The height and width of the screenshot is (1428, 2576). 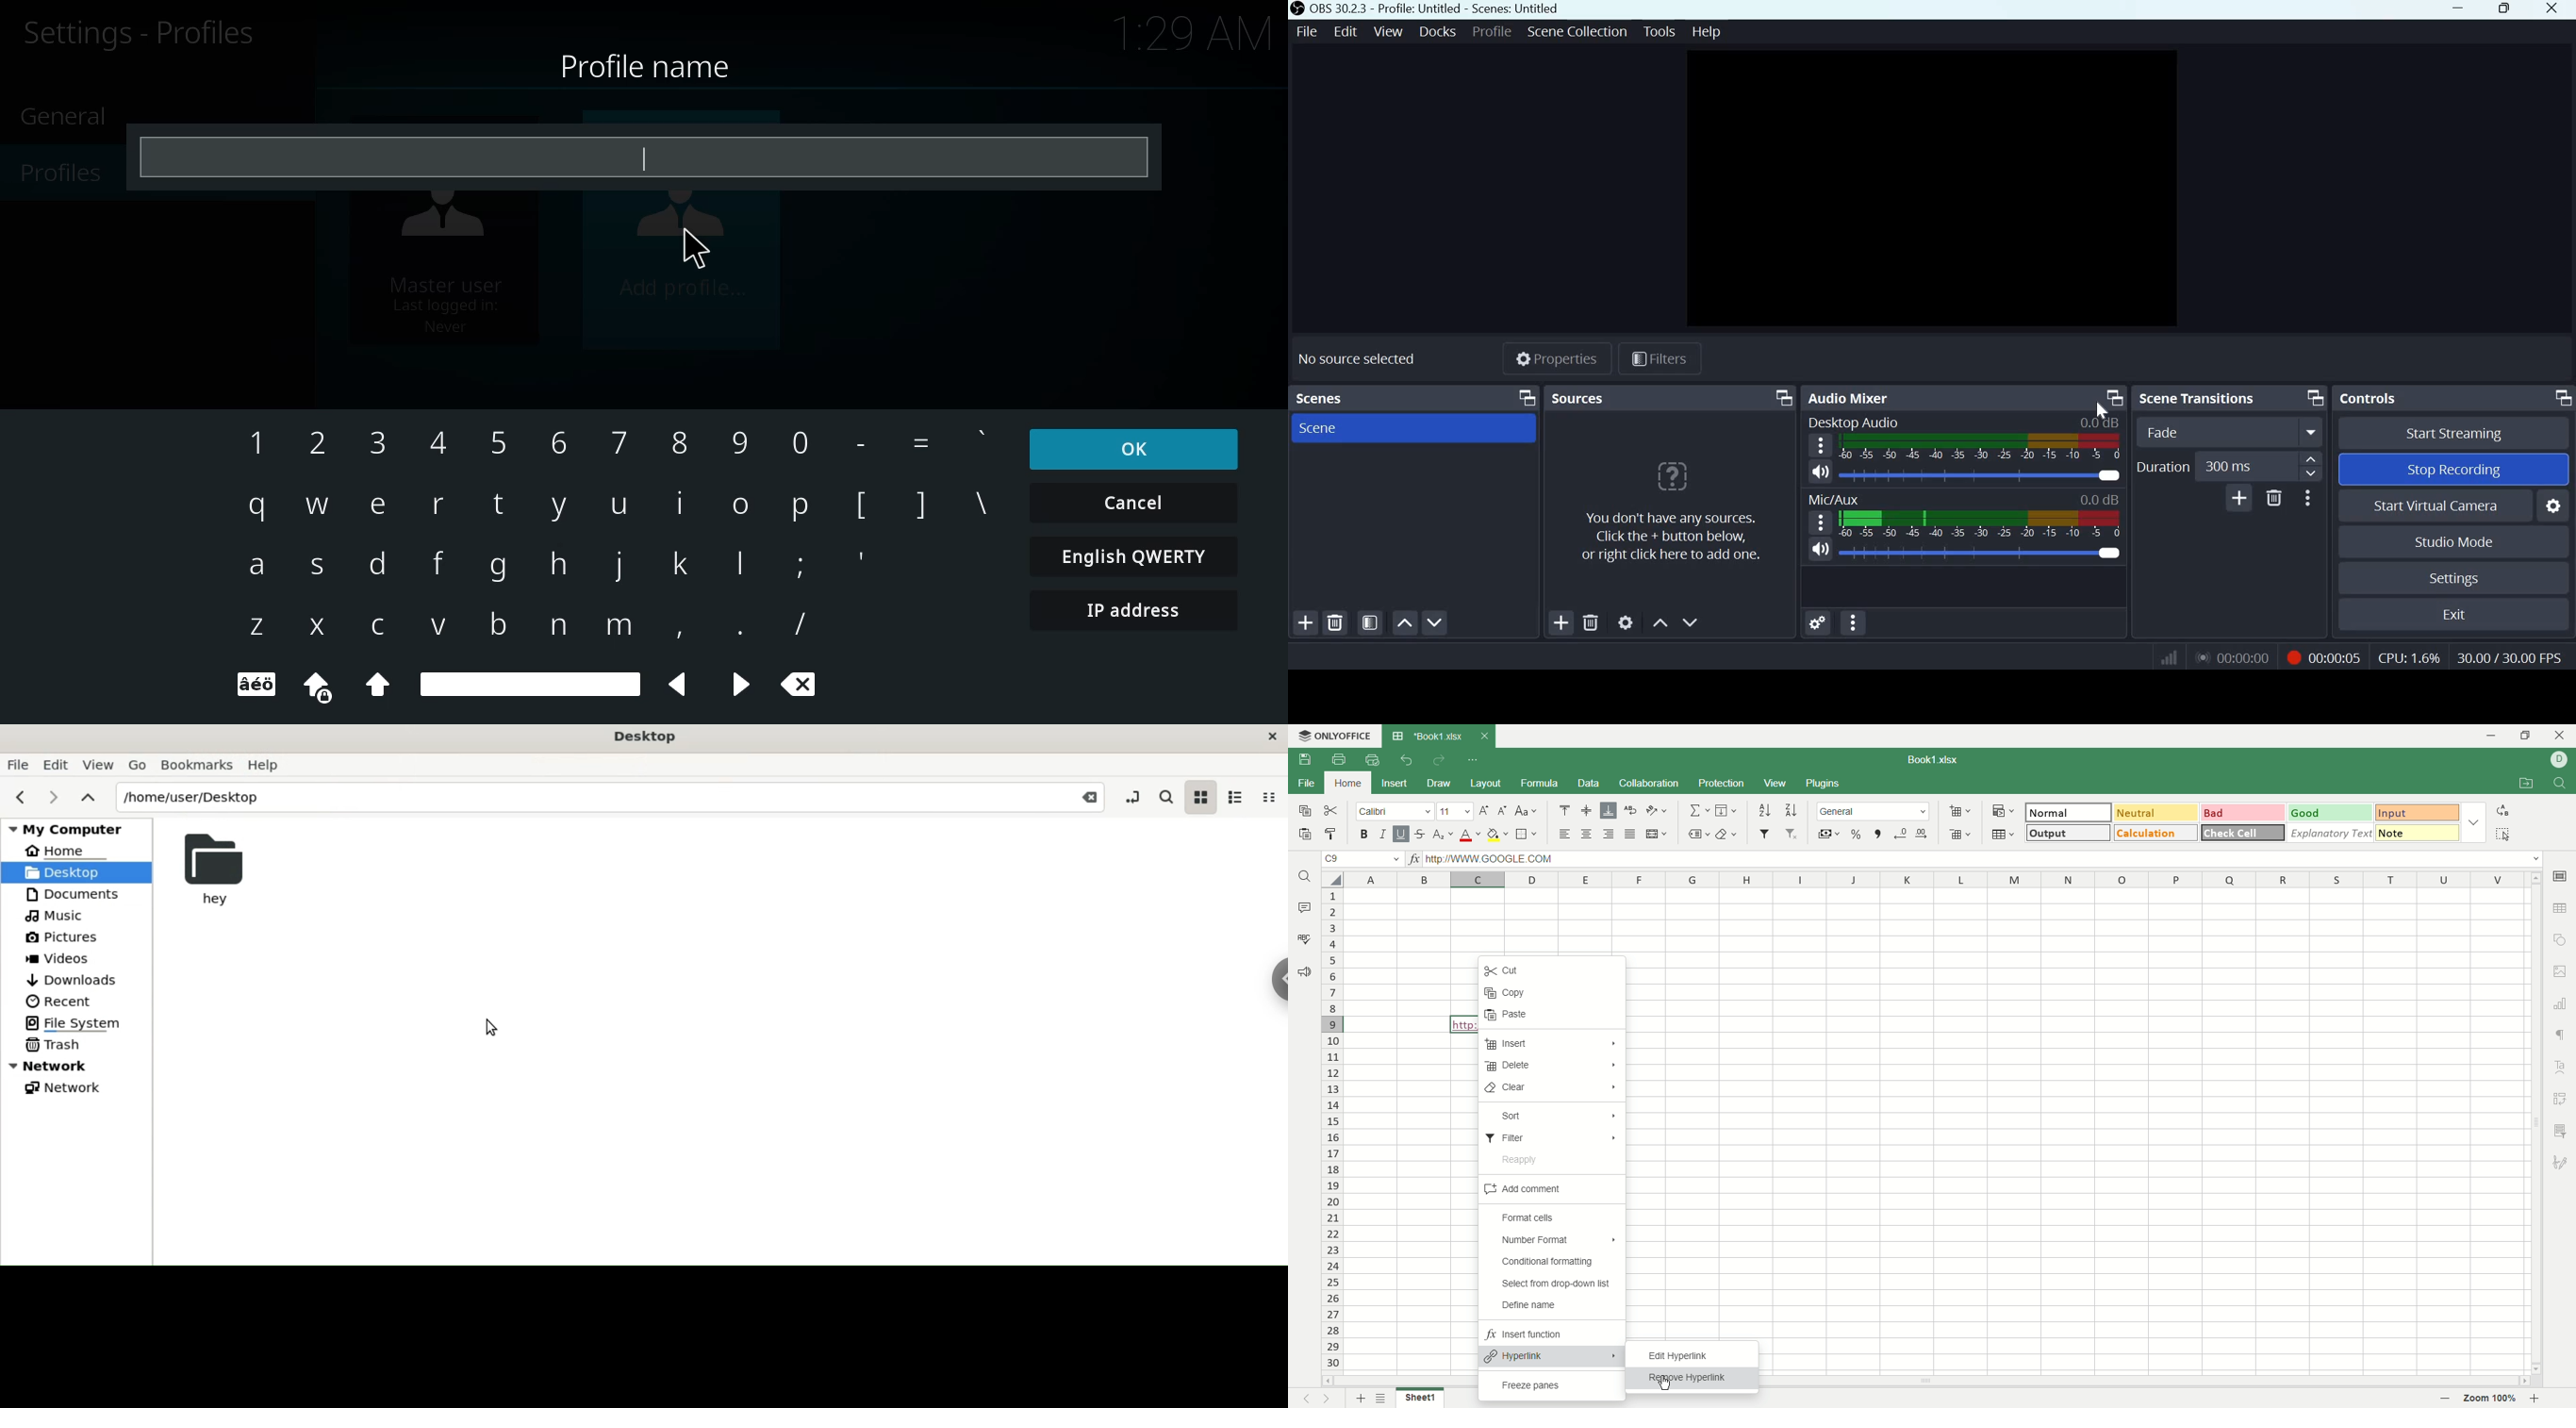 What do you see at coordinates (2108, 554) in the screenshot?
I see `Audio Slider` at bounding box center [2108, 554].